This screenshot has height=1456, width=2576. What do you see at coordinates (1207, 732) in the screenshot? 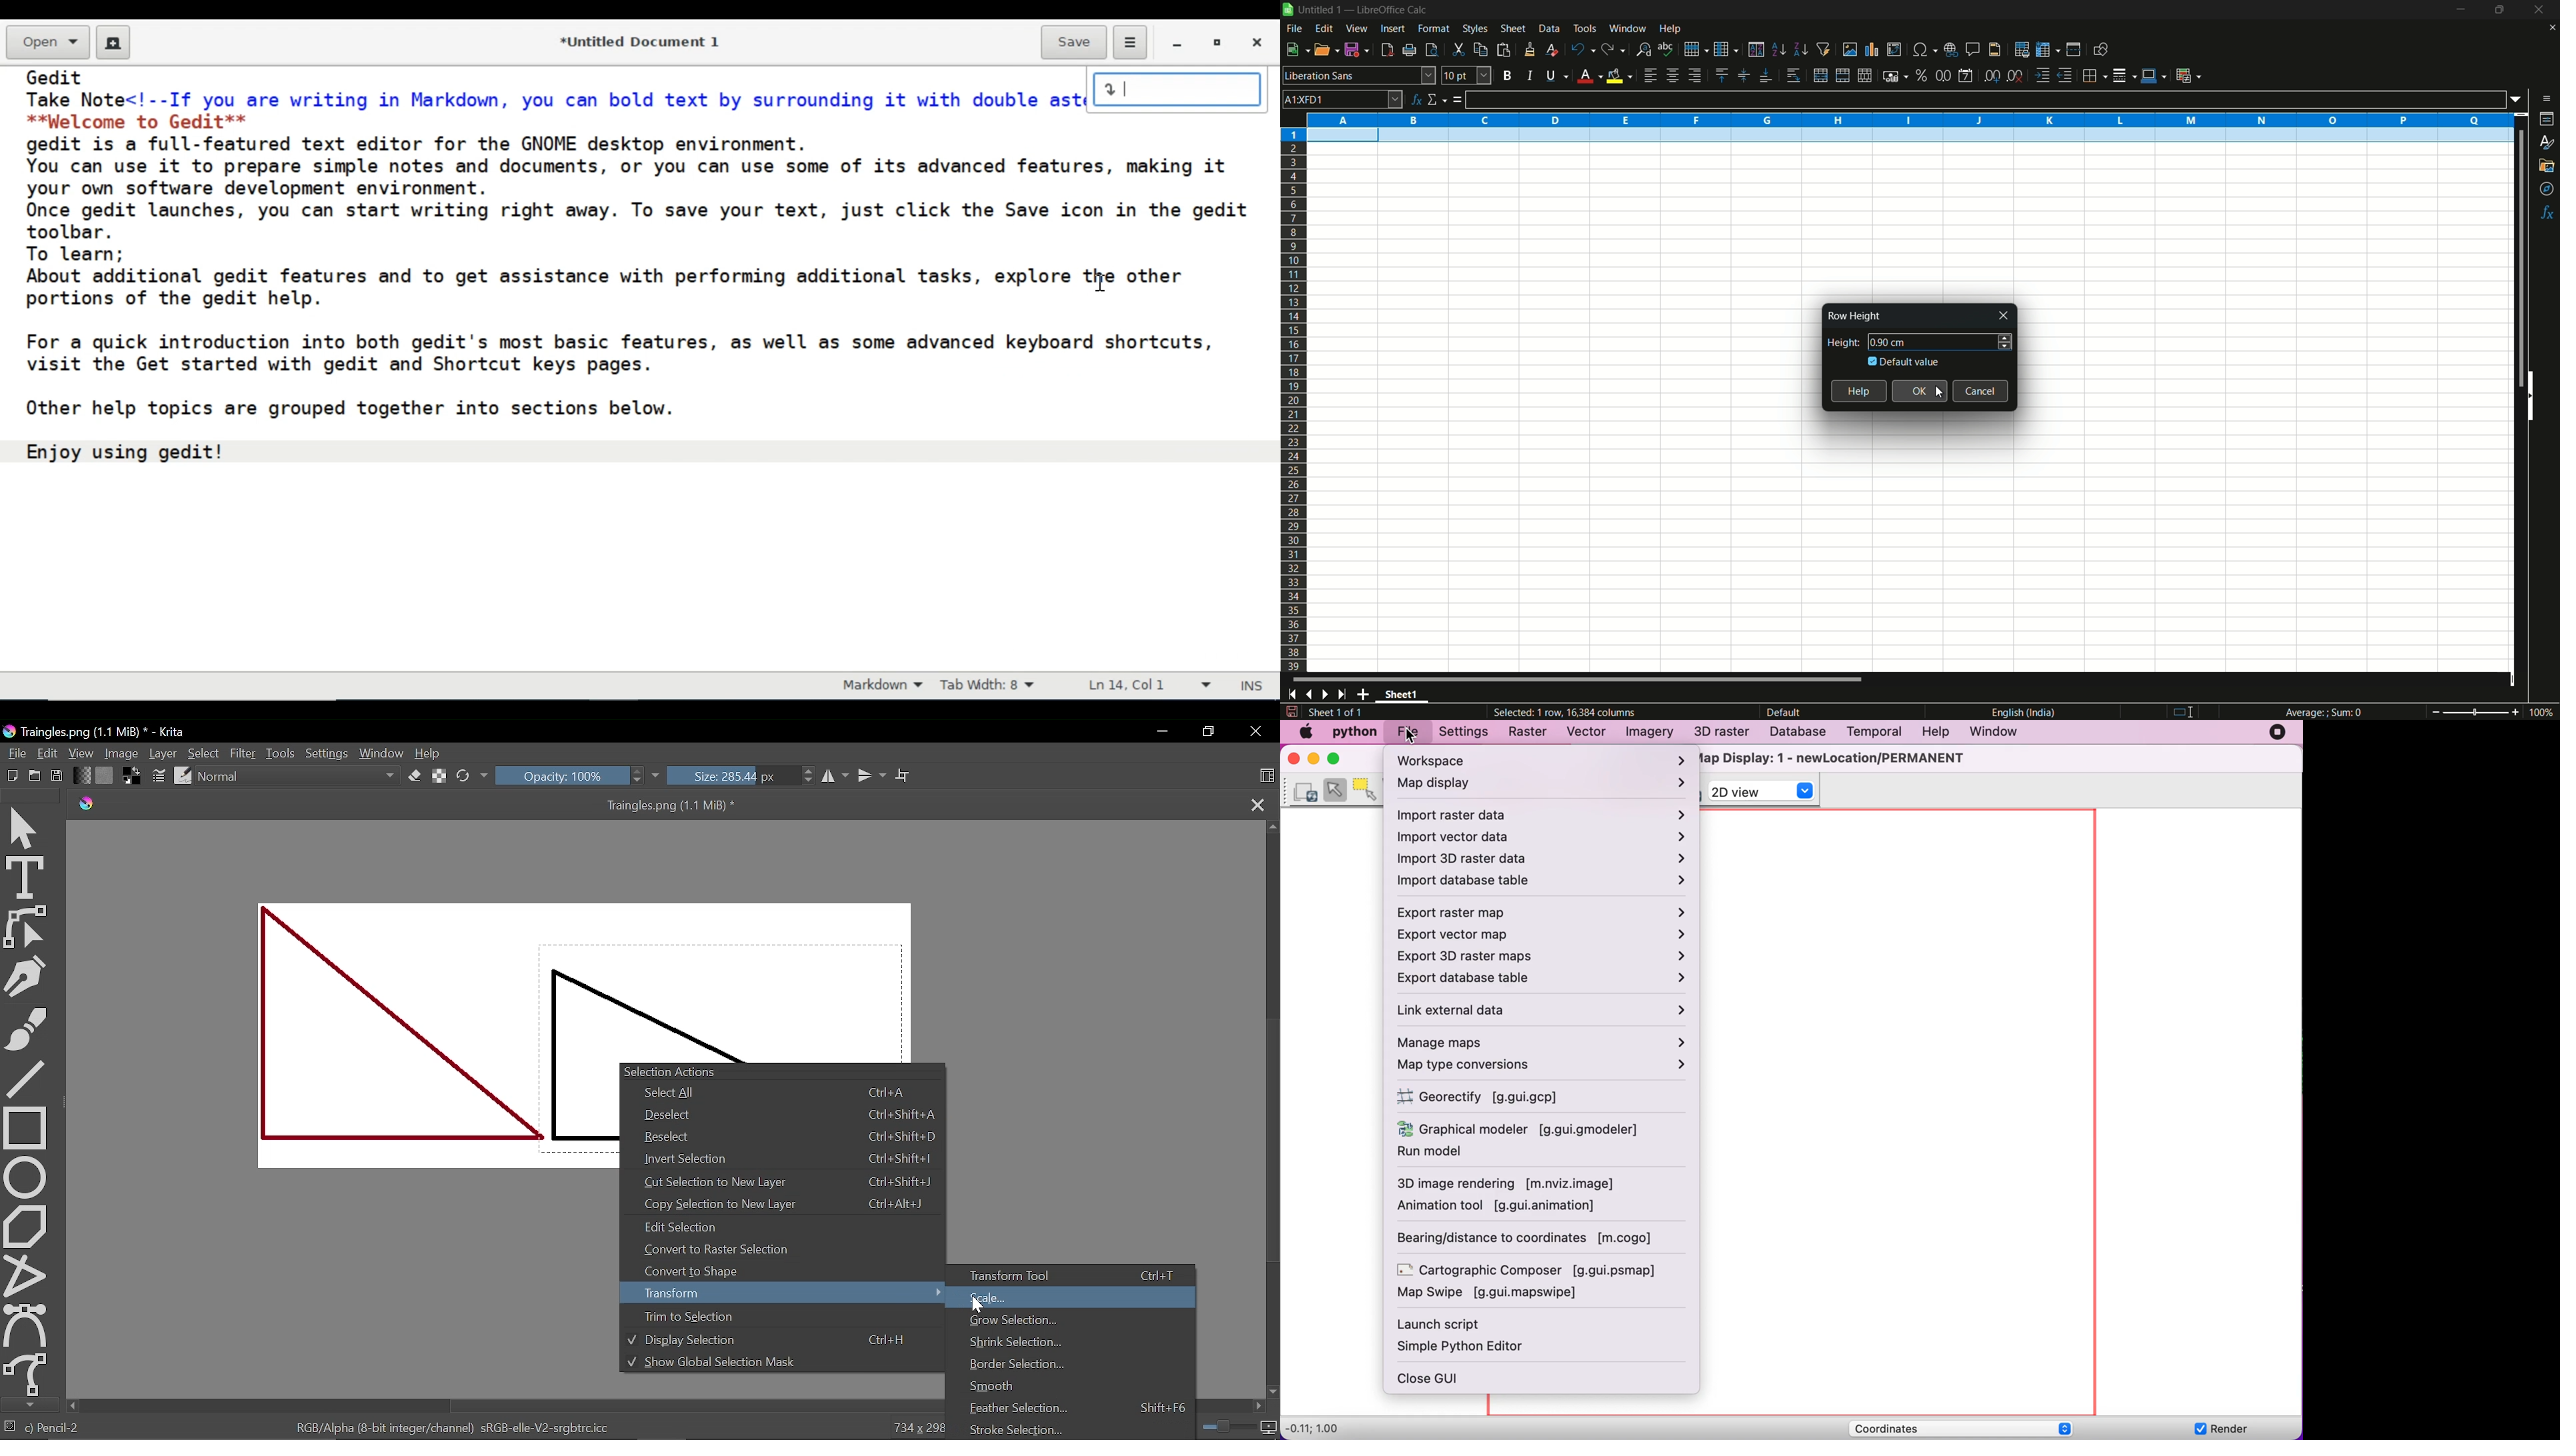
I see `Restore down` at bounding box center [1207, 732].